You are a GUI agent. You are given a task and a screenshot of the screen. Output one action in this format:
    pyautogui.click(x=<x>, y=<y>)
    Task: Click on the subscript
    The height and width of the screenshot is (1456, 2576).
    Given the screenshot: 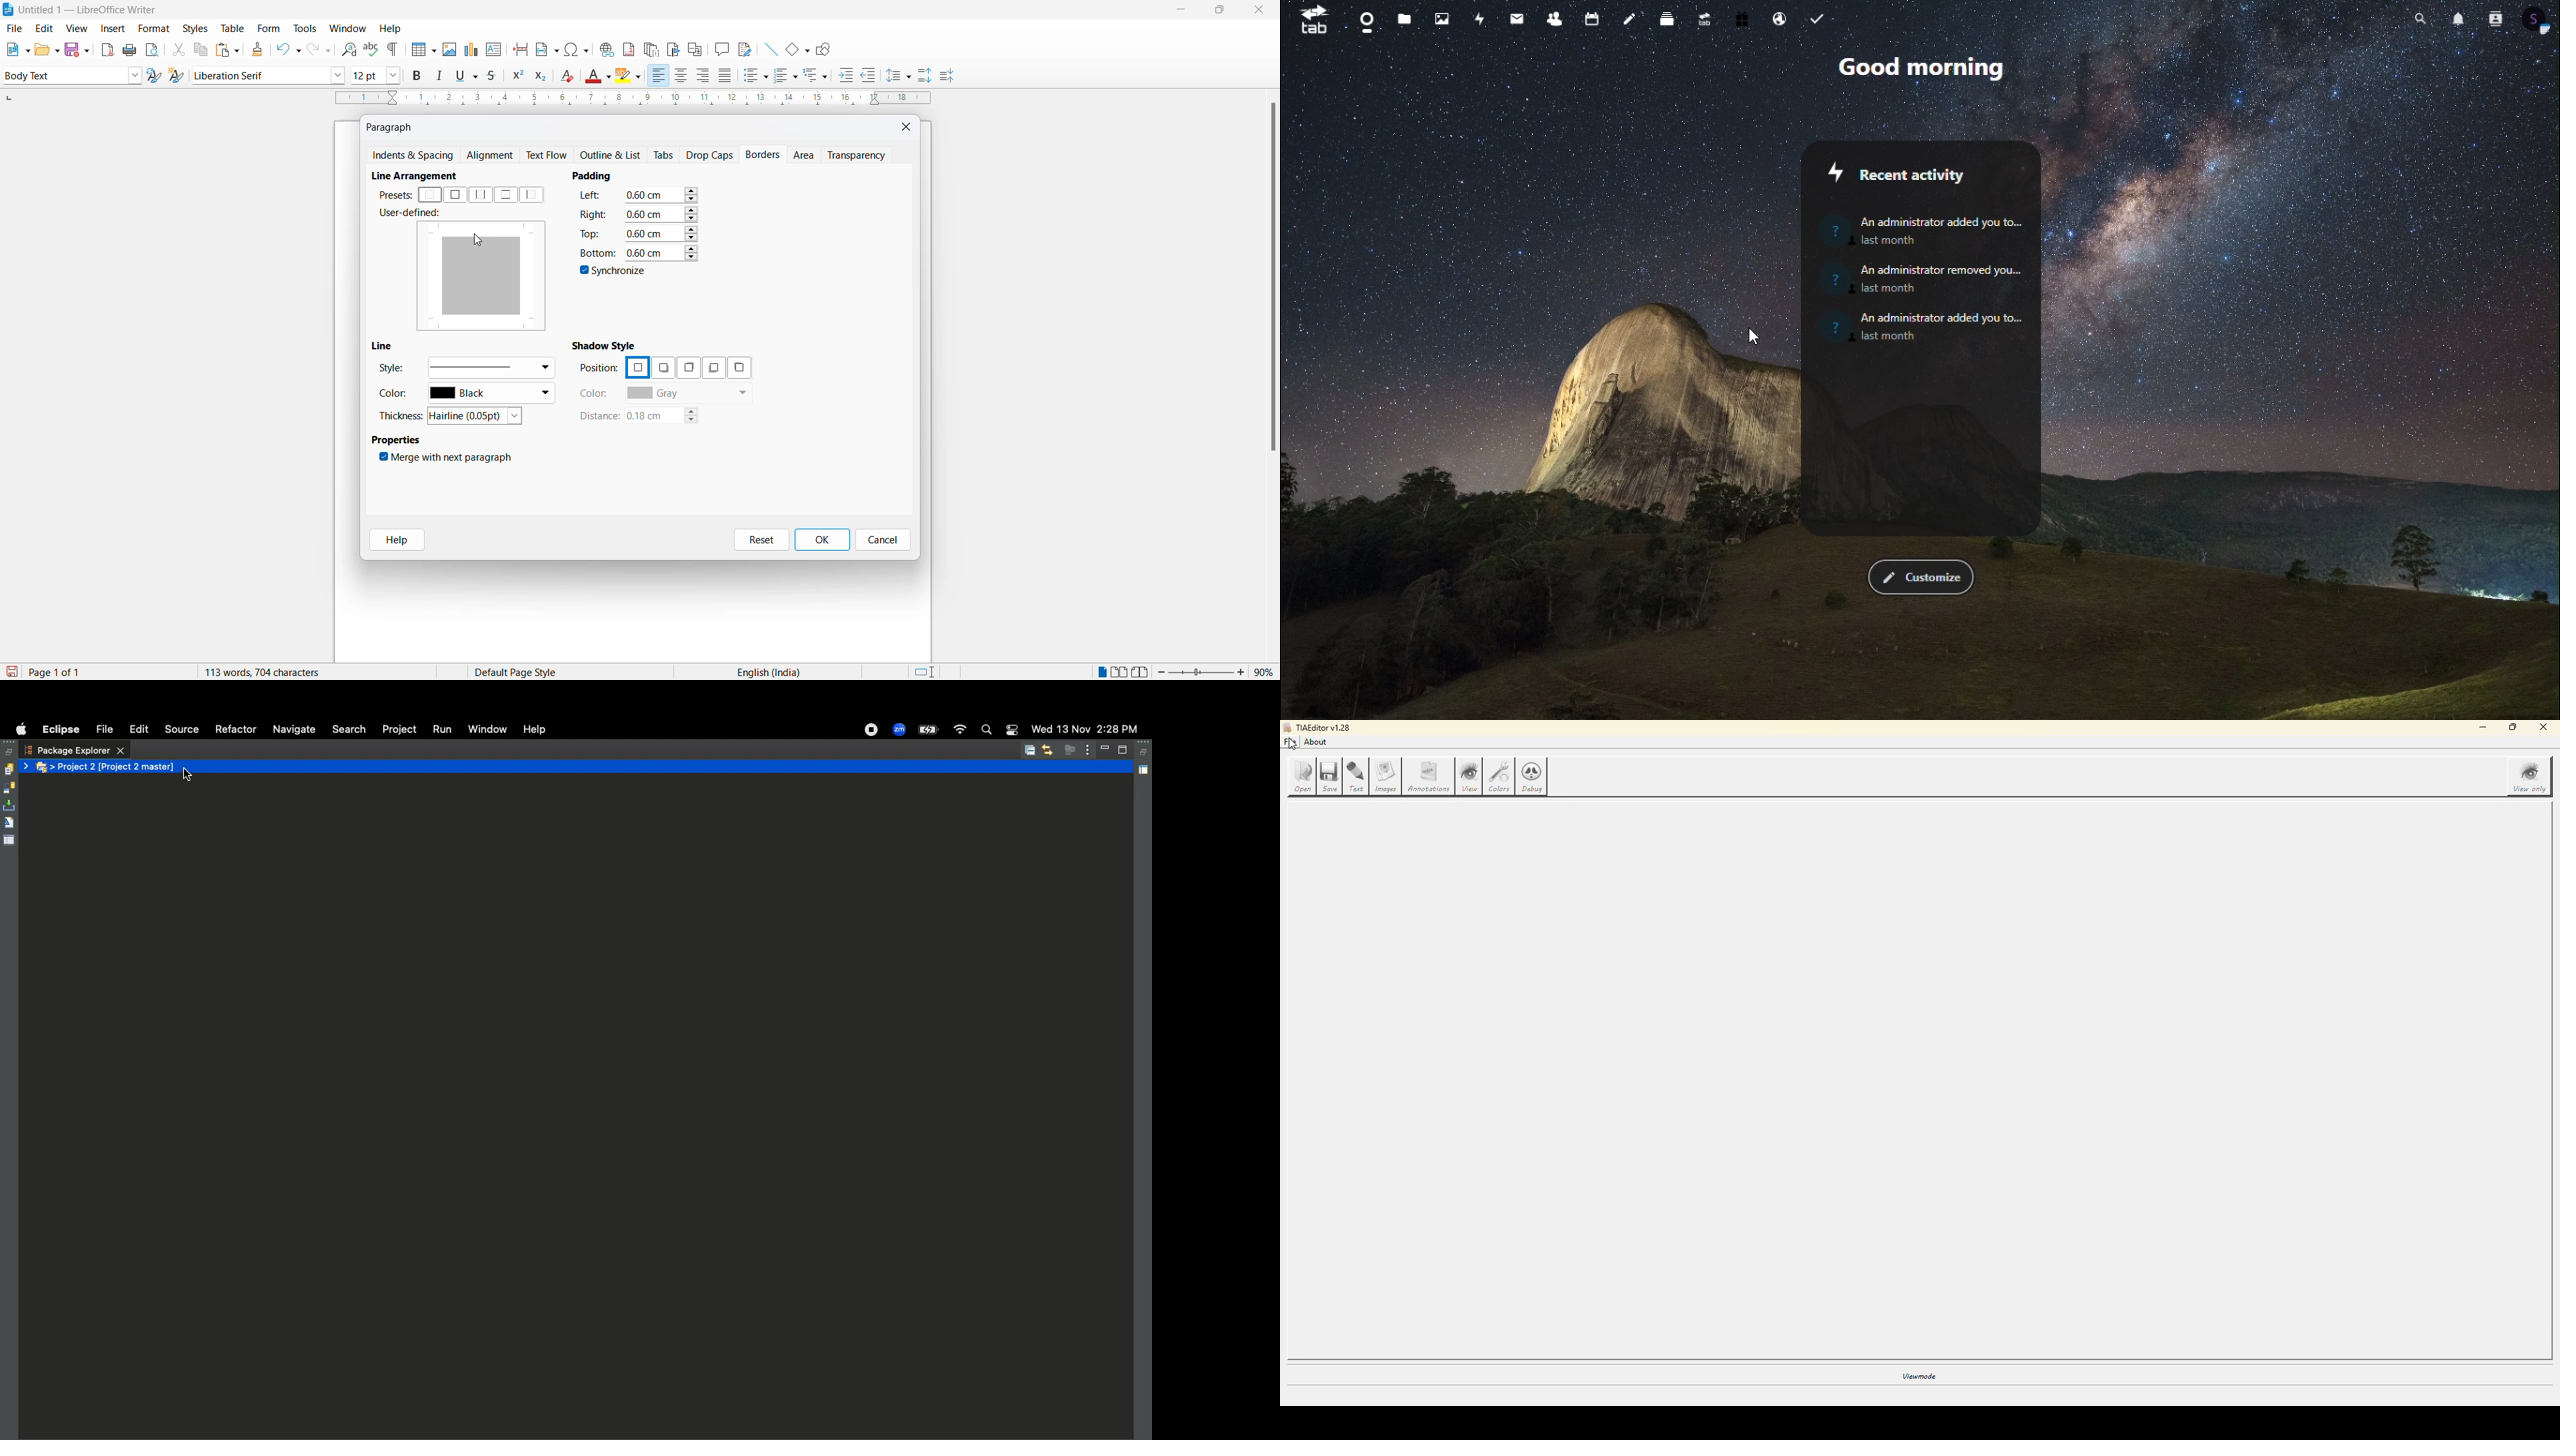 What is the action you would take?
    pyautogui.click(x=545, y=77)
    